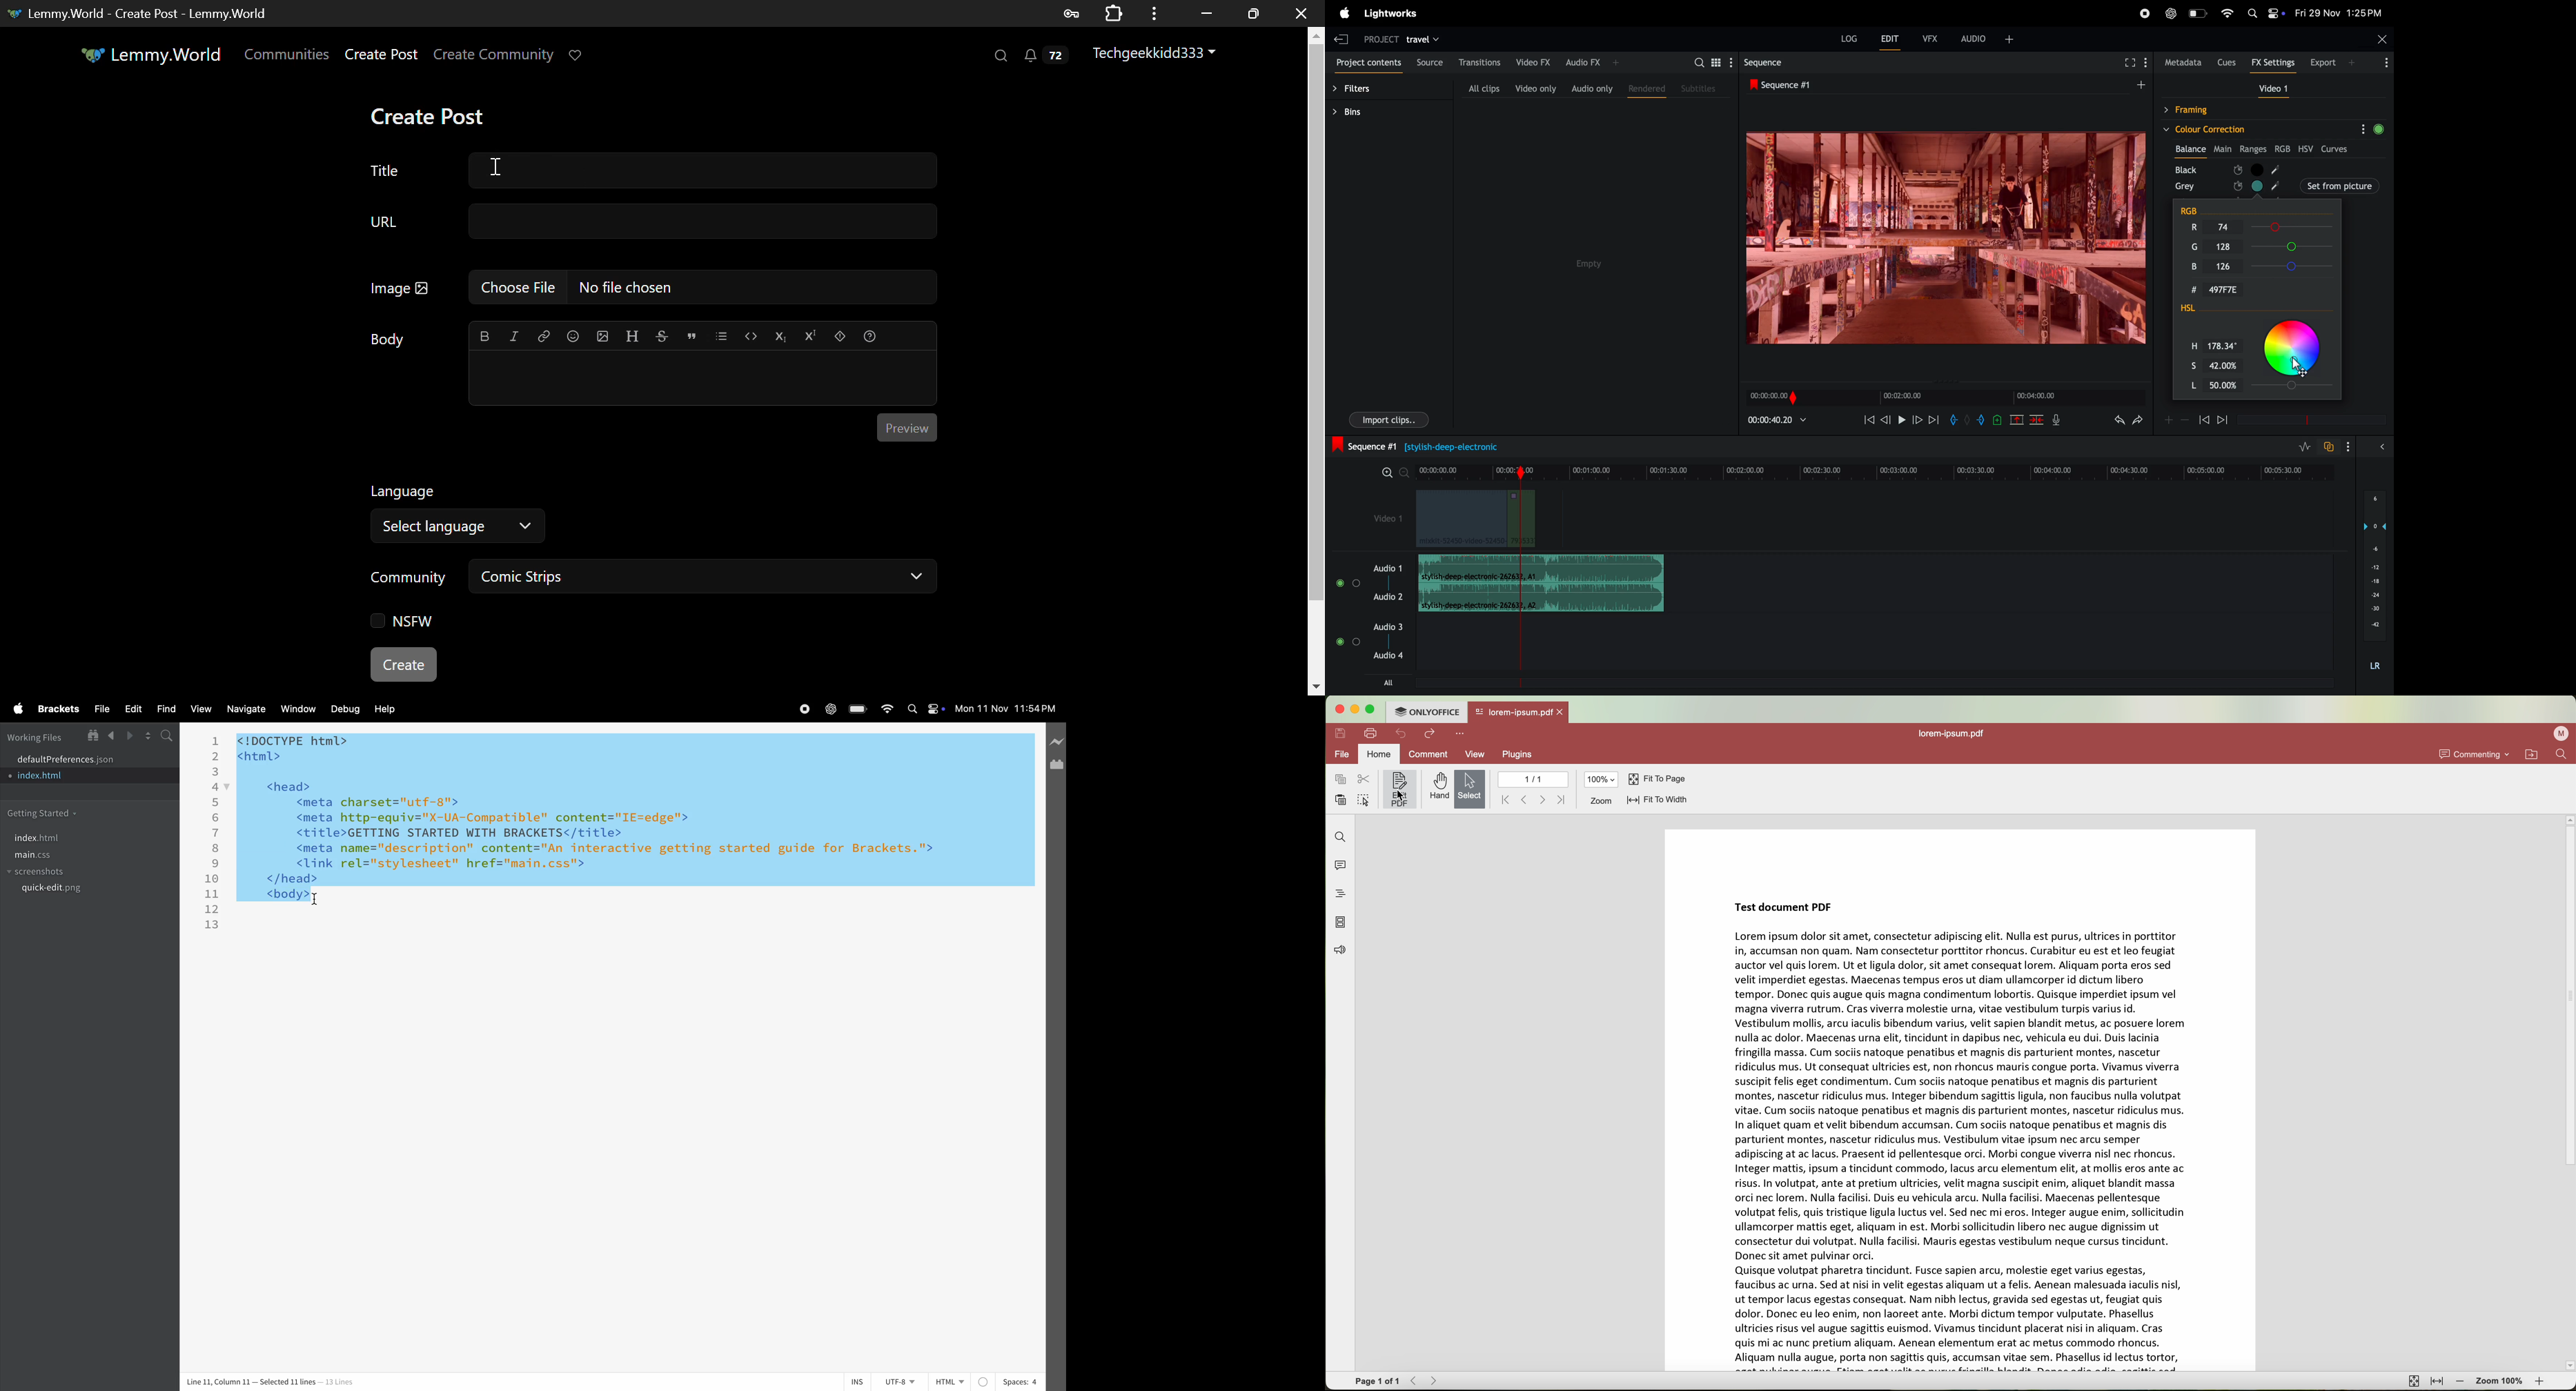 Image resolution: width=2576 pixels, height=1400 pixels. Describe the element at coordinates (2191, 148) in the screenshot. I see `balance` at that location.